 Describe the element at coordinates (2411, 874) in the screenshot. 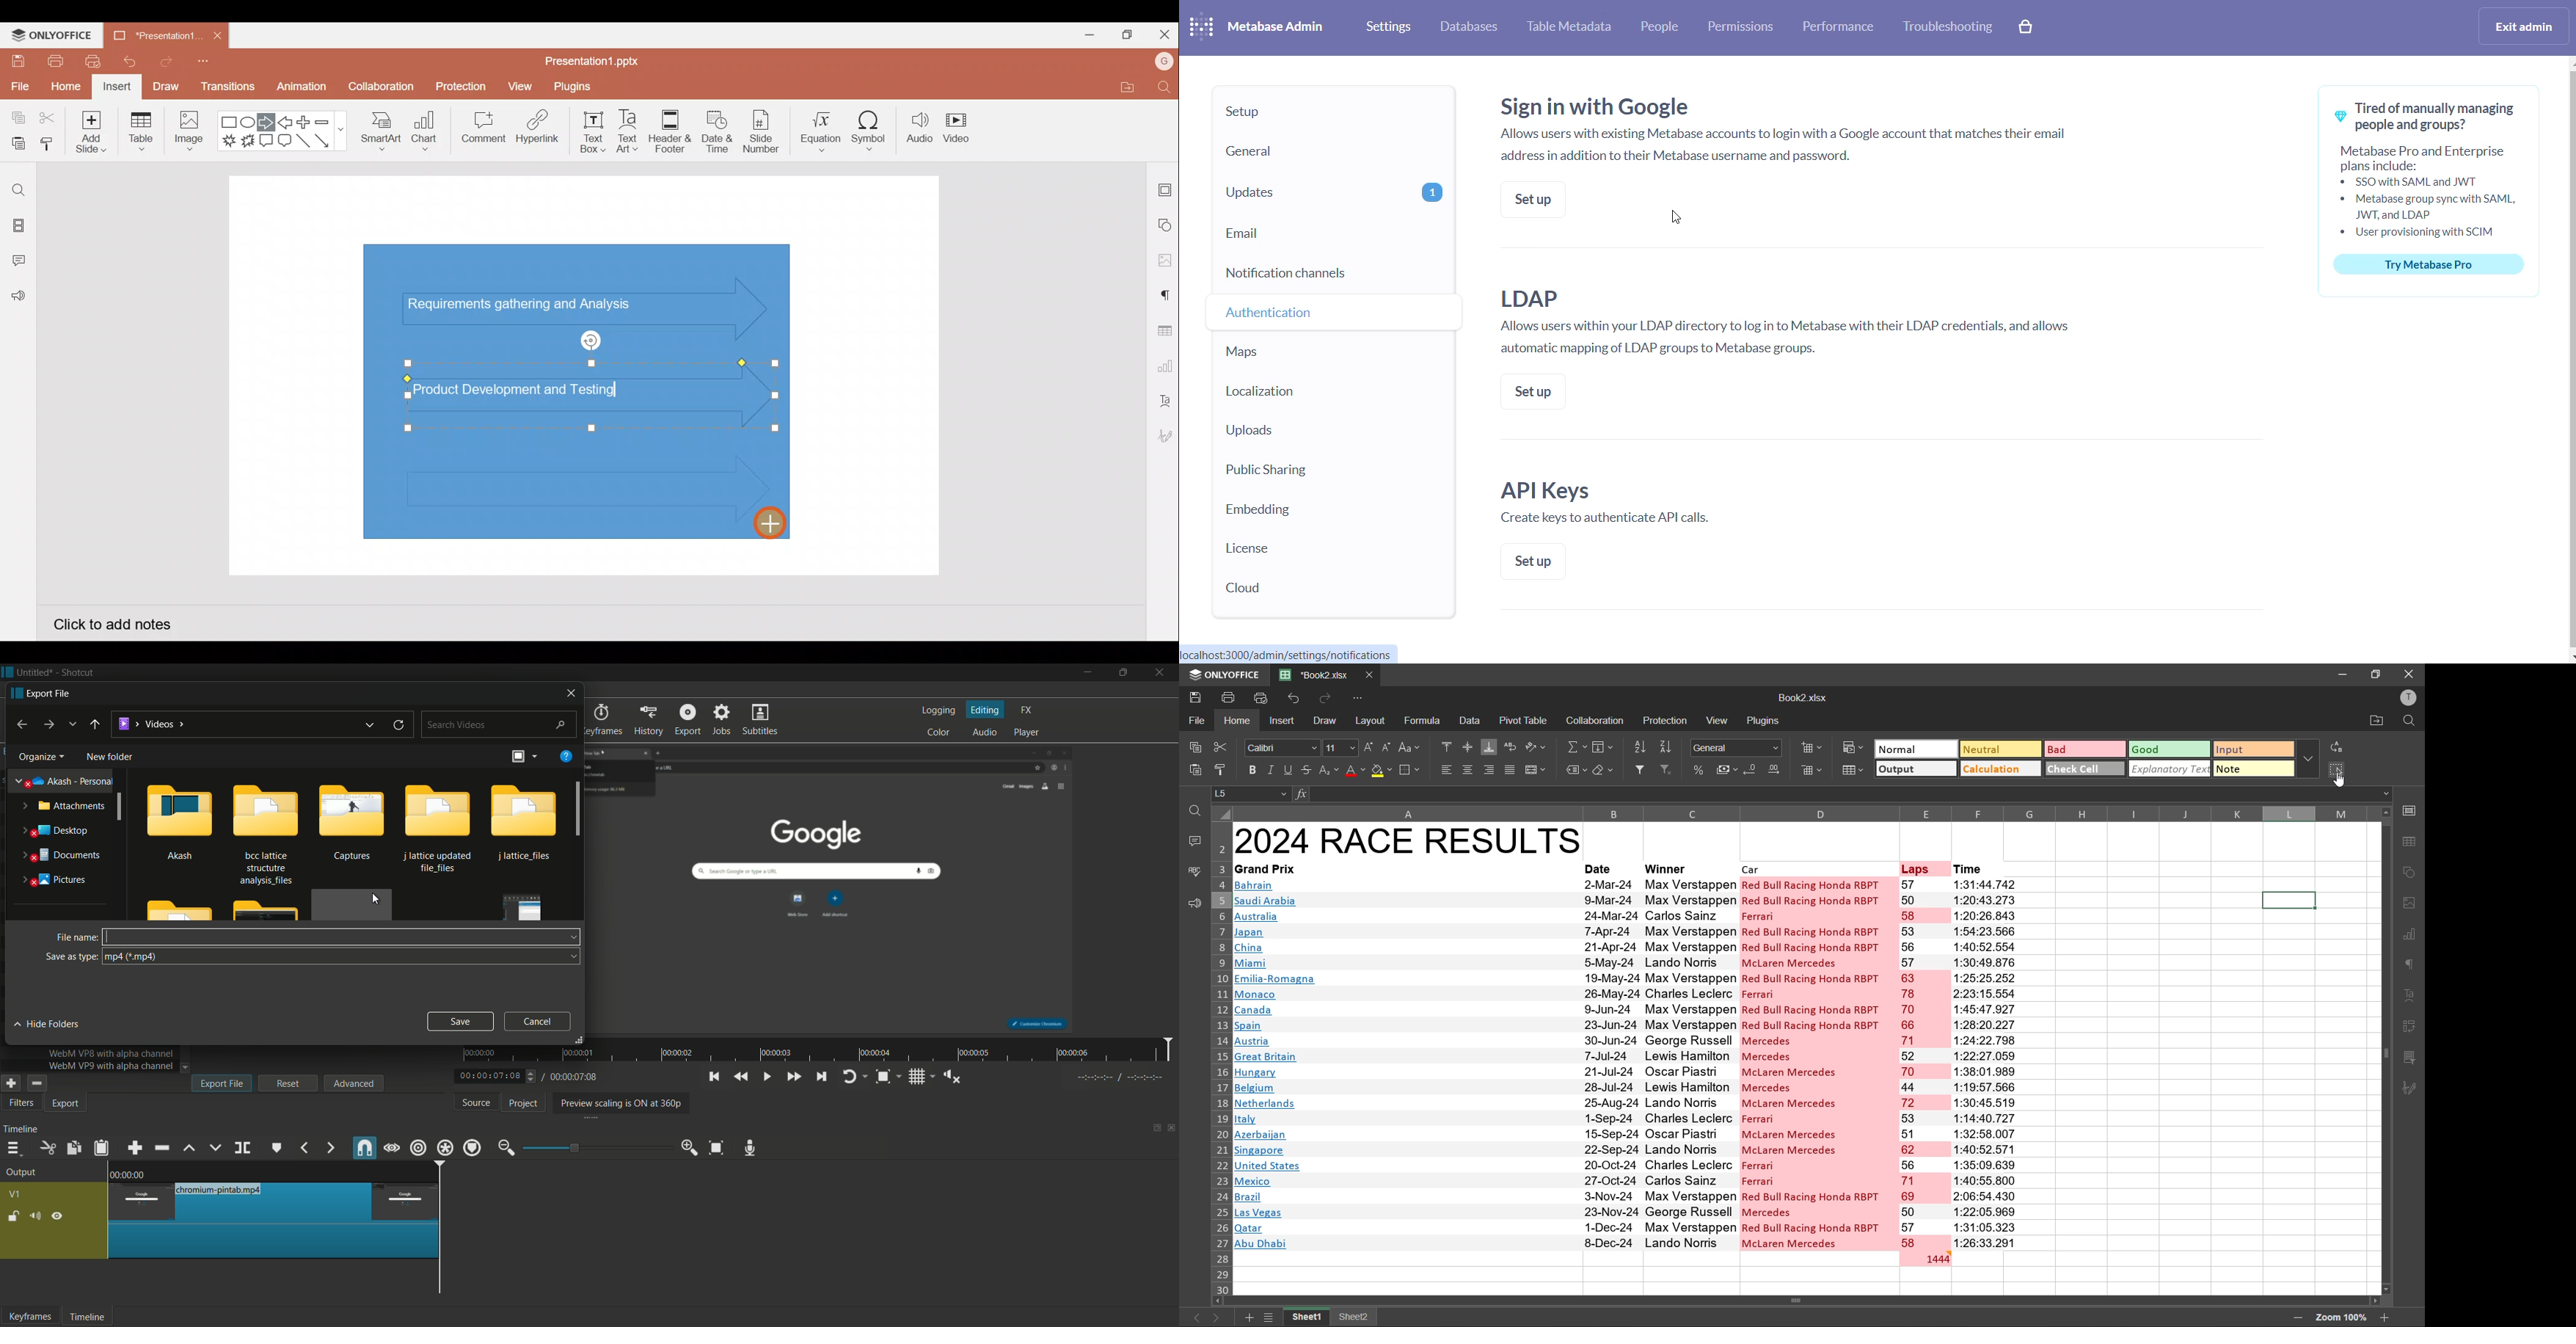

I see `shapes` at that location.